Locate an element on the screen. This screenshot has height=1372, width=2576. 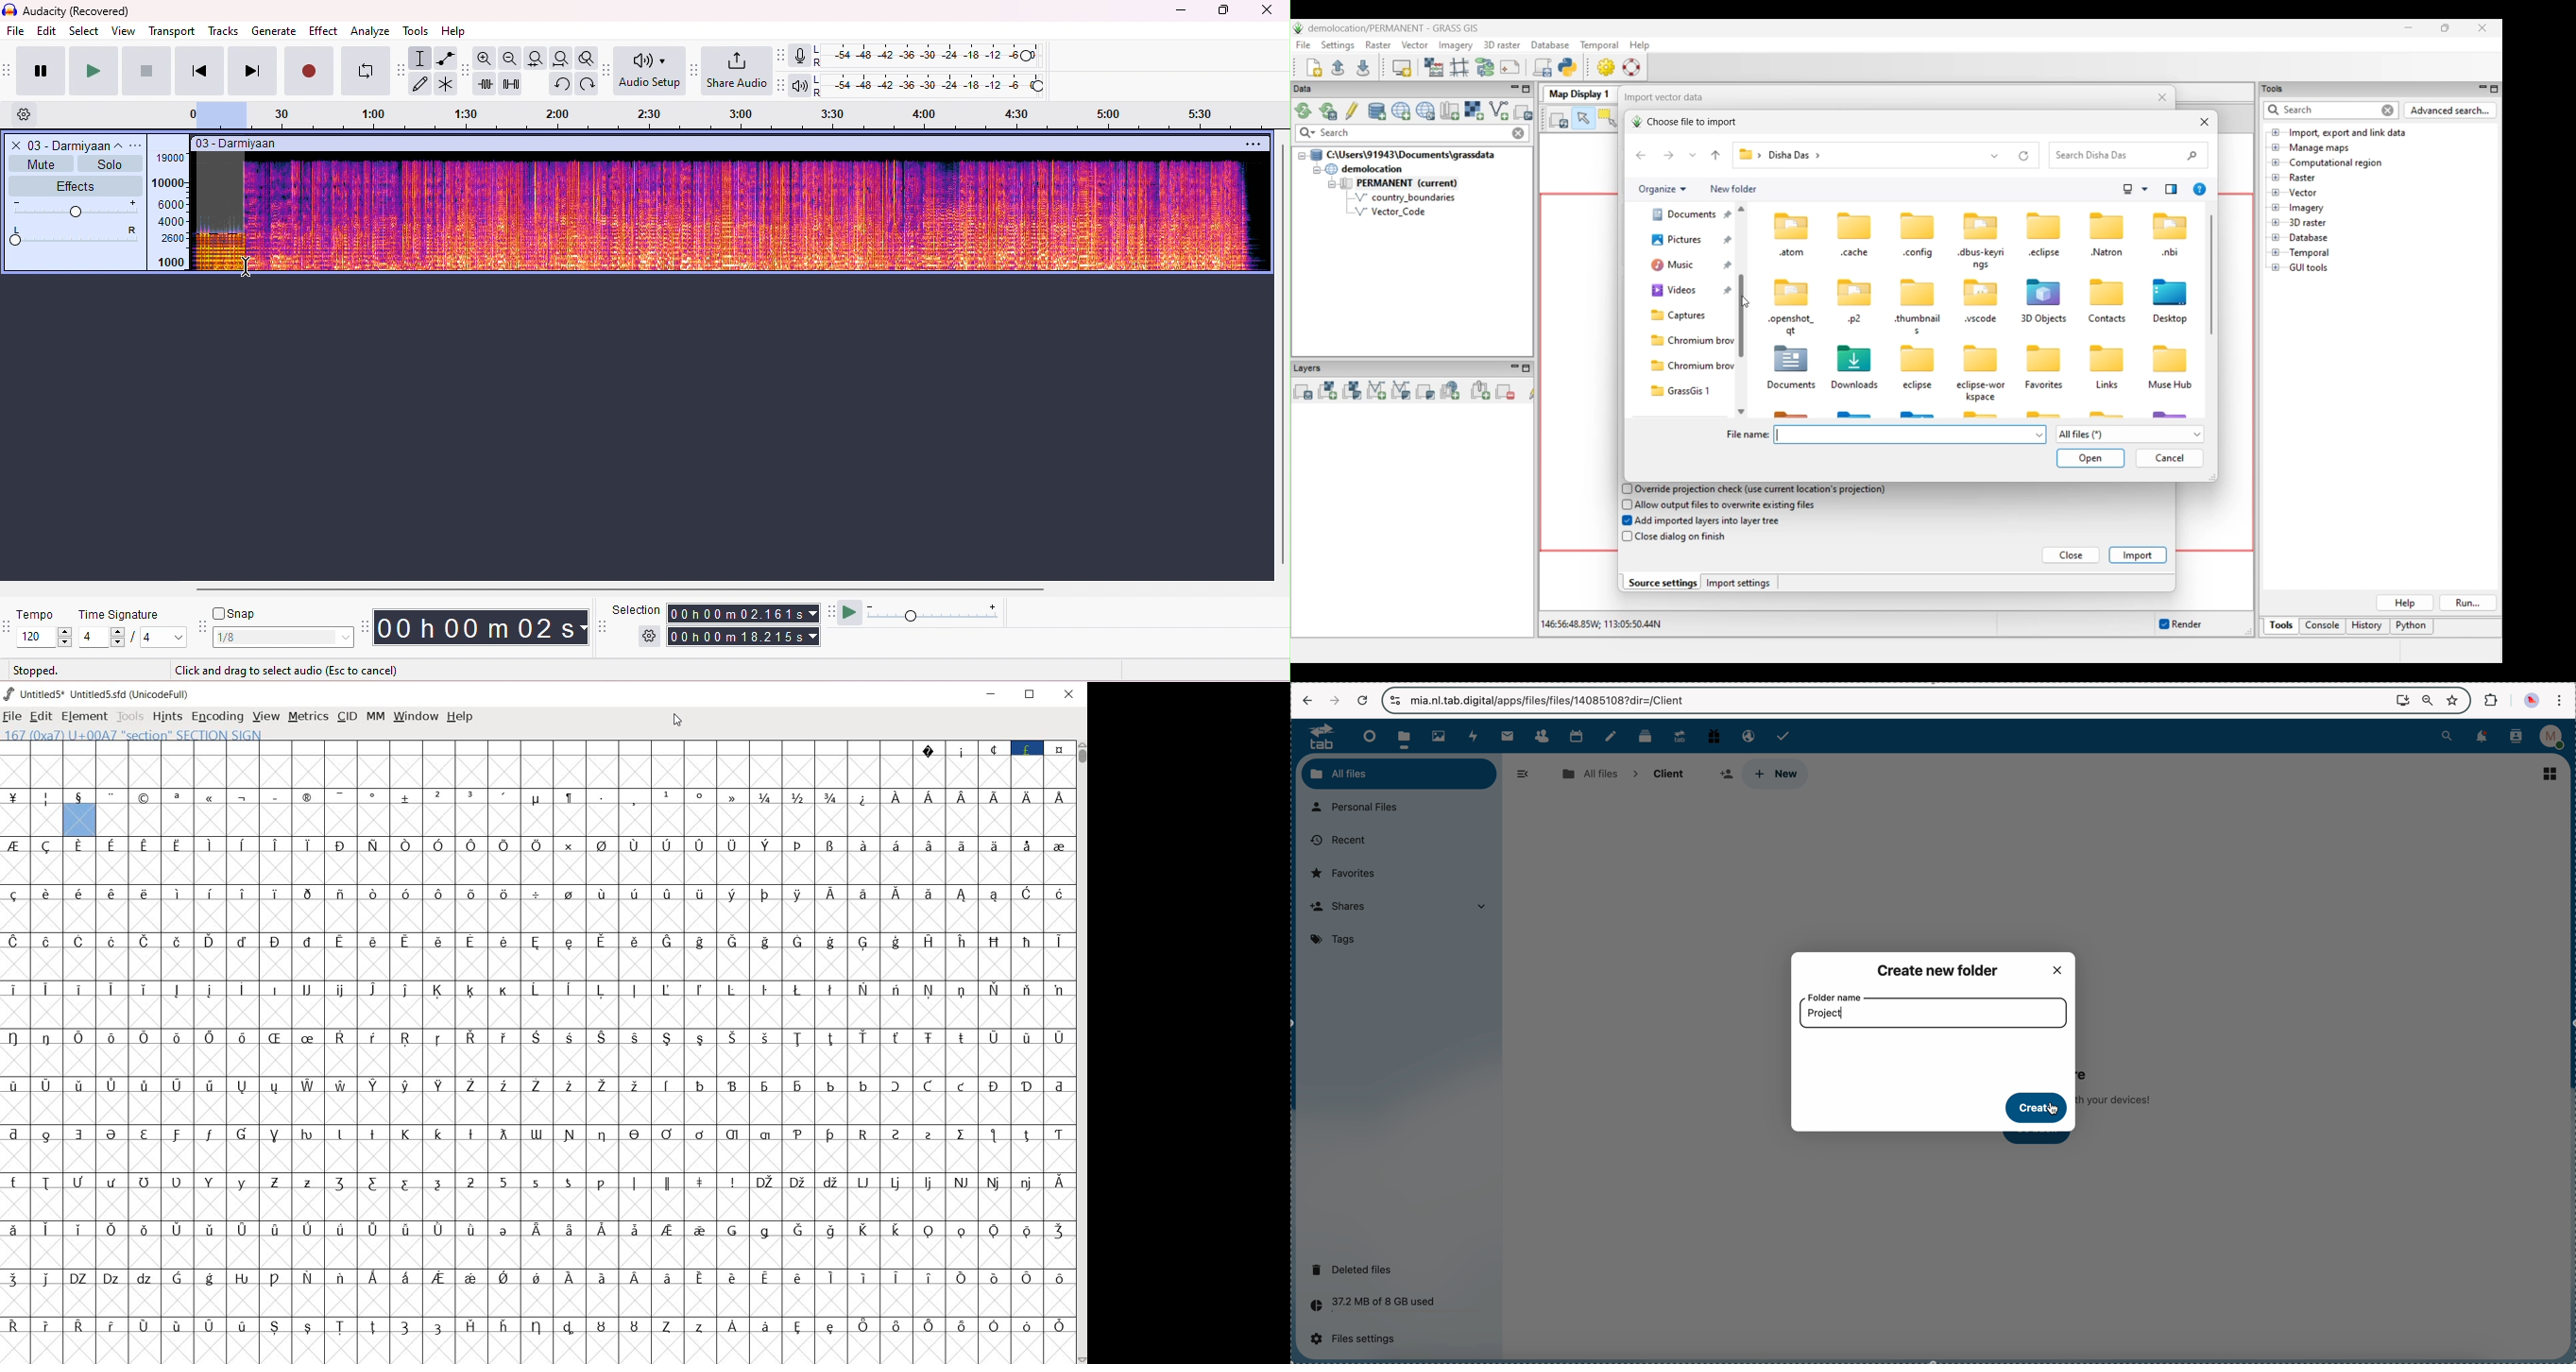
playback speed is located at coordinates (933, 612).